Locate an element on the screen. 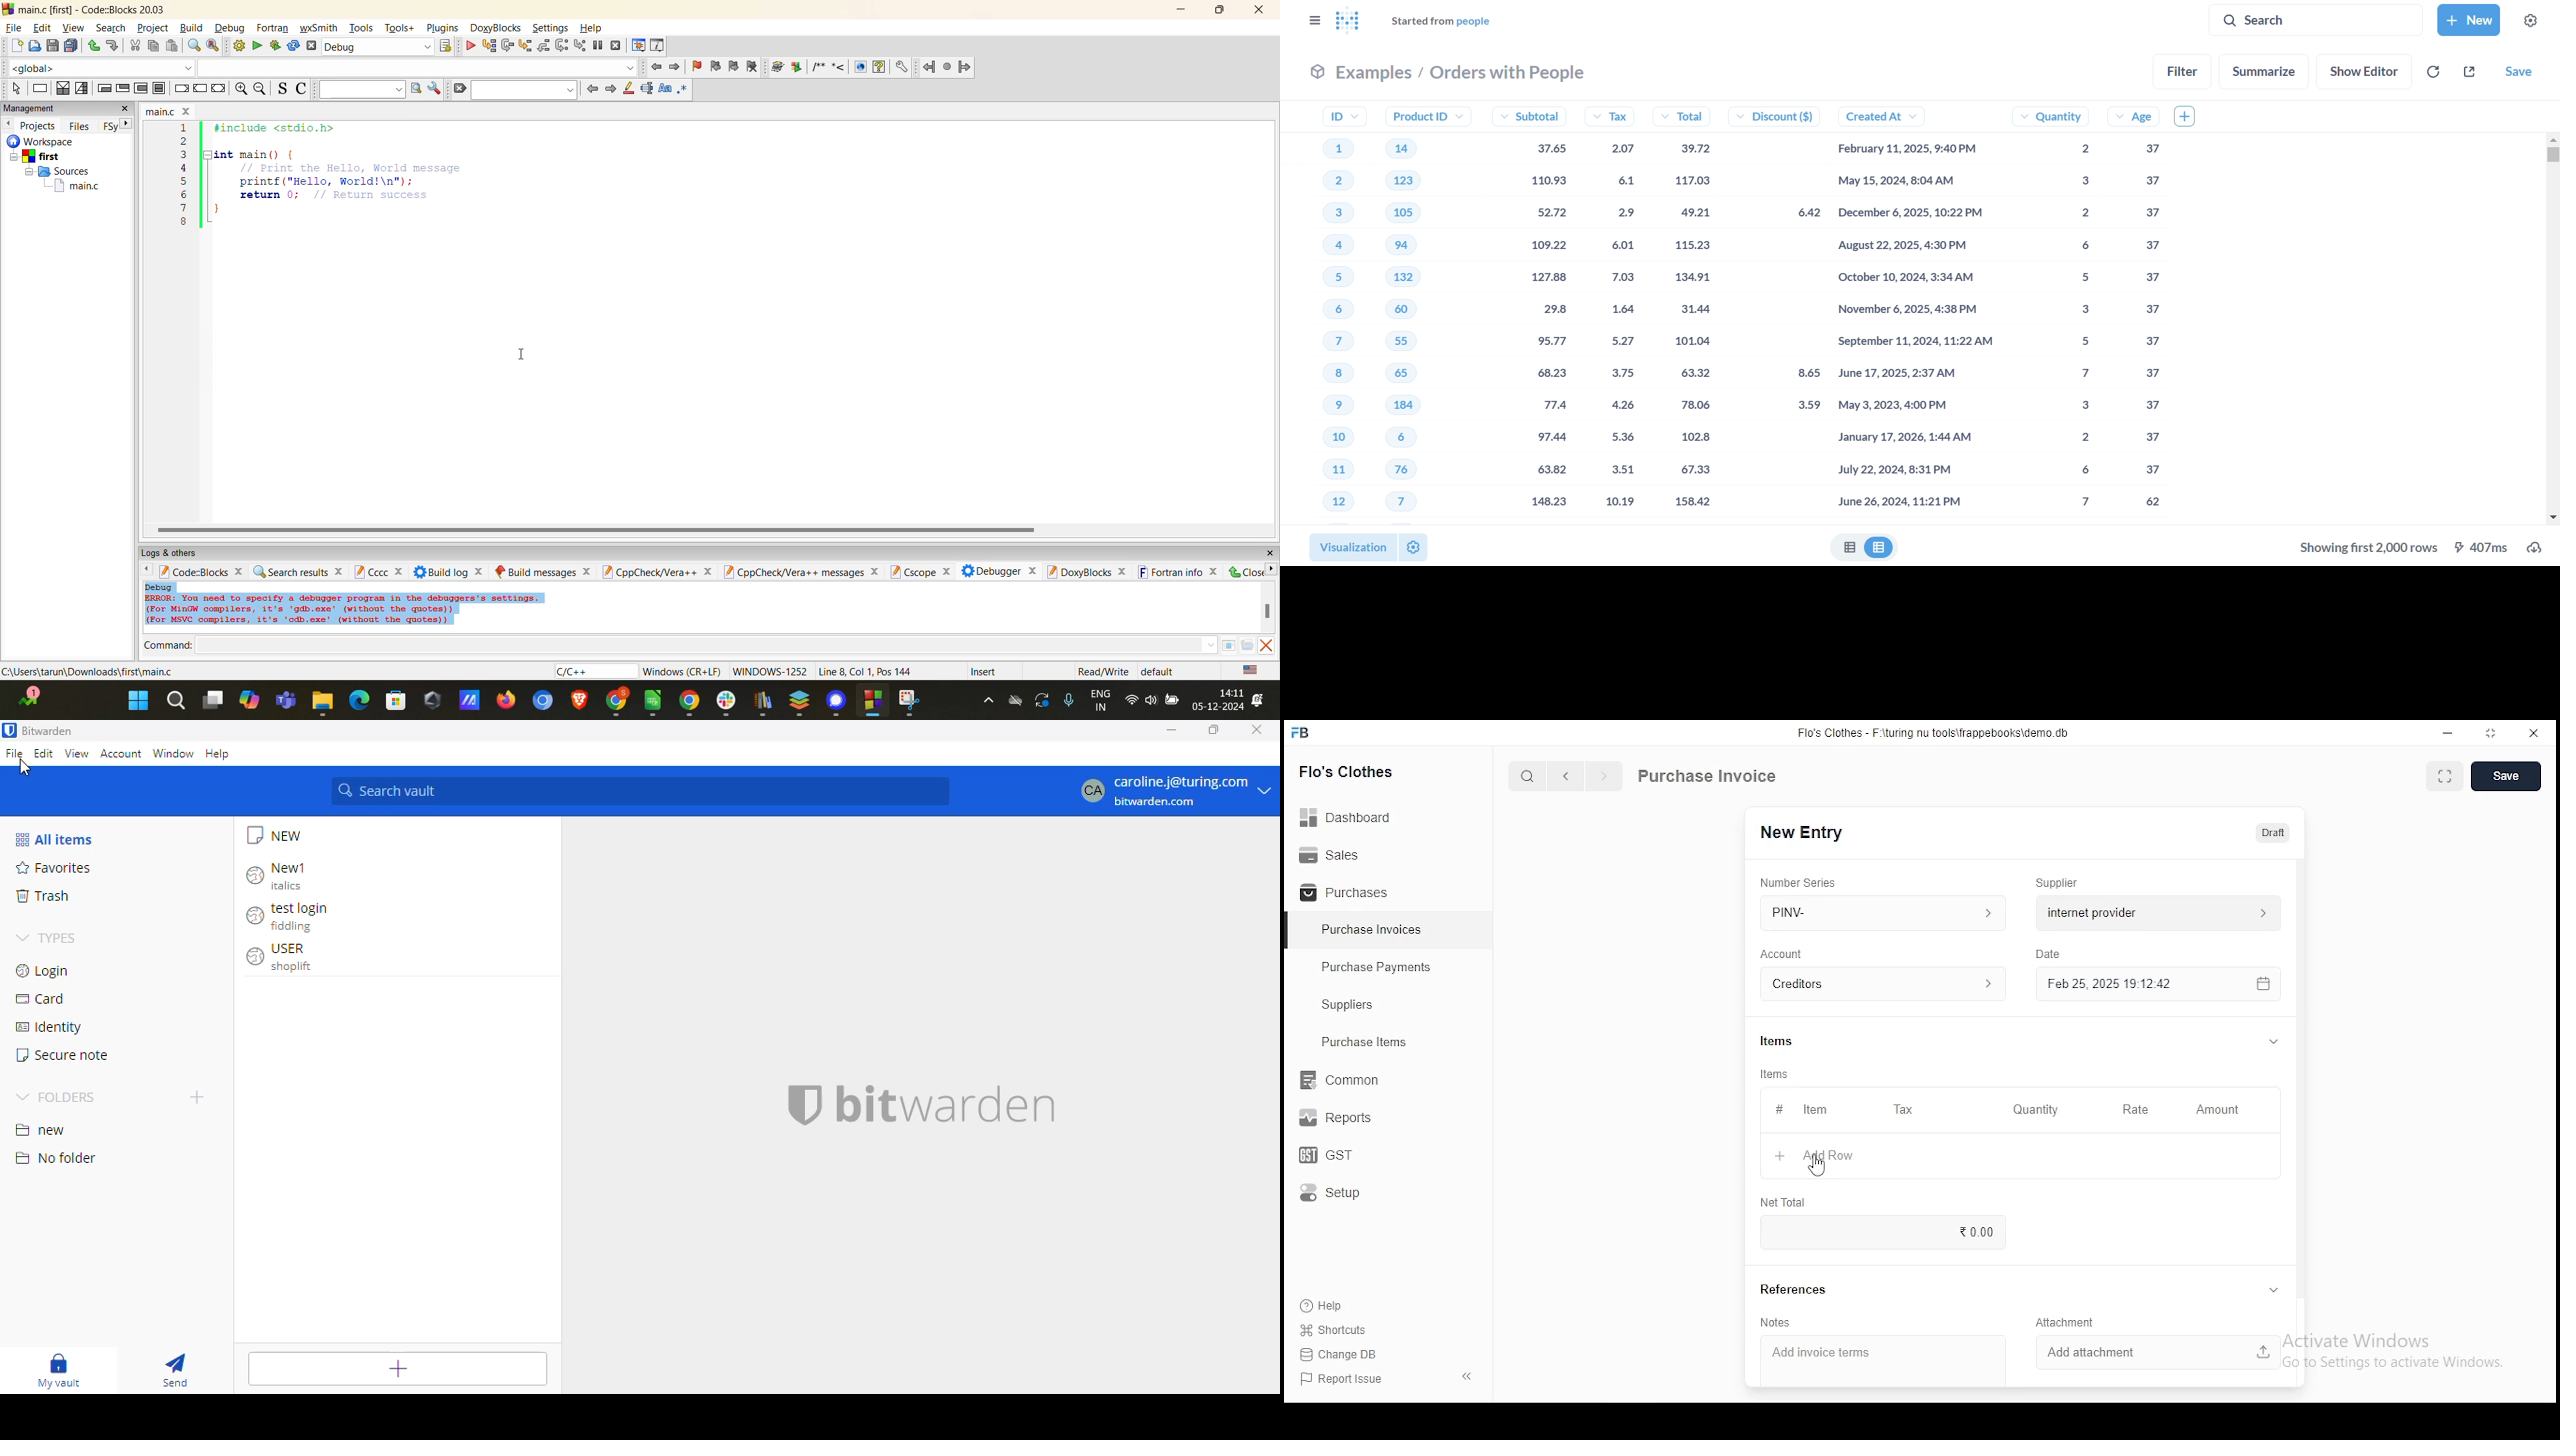 This screenshot has height=1456, width=2576. search vault is located at coordinates (641, 791).